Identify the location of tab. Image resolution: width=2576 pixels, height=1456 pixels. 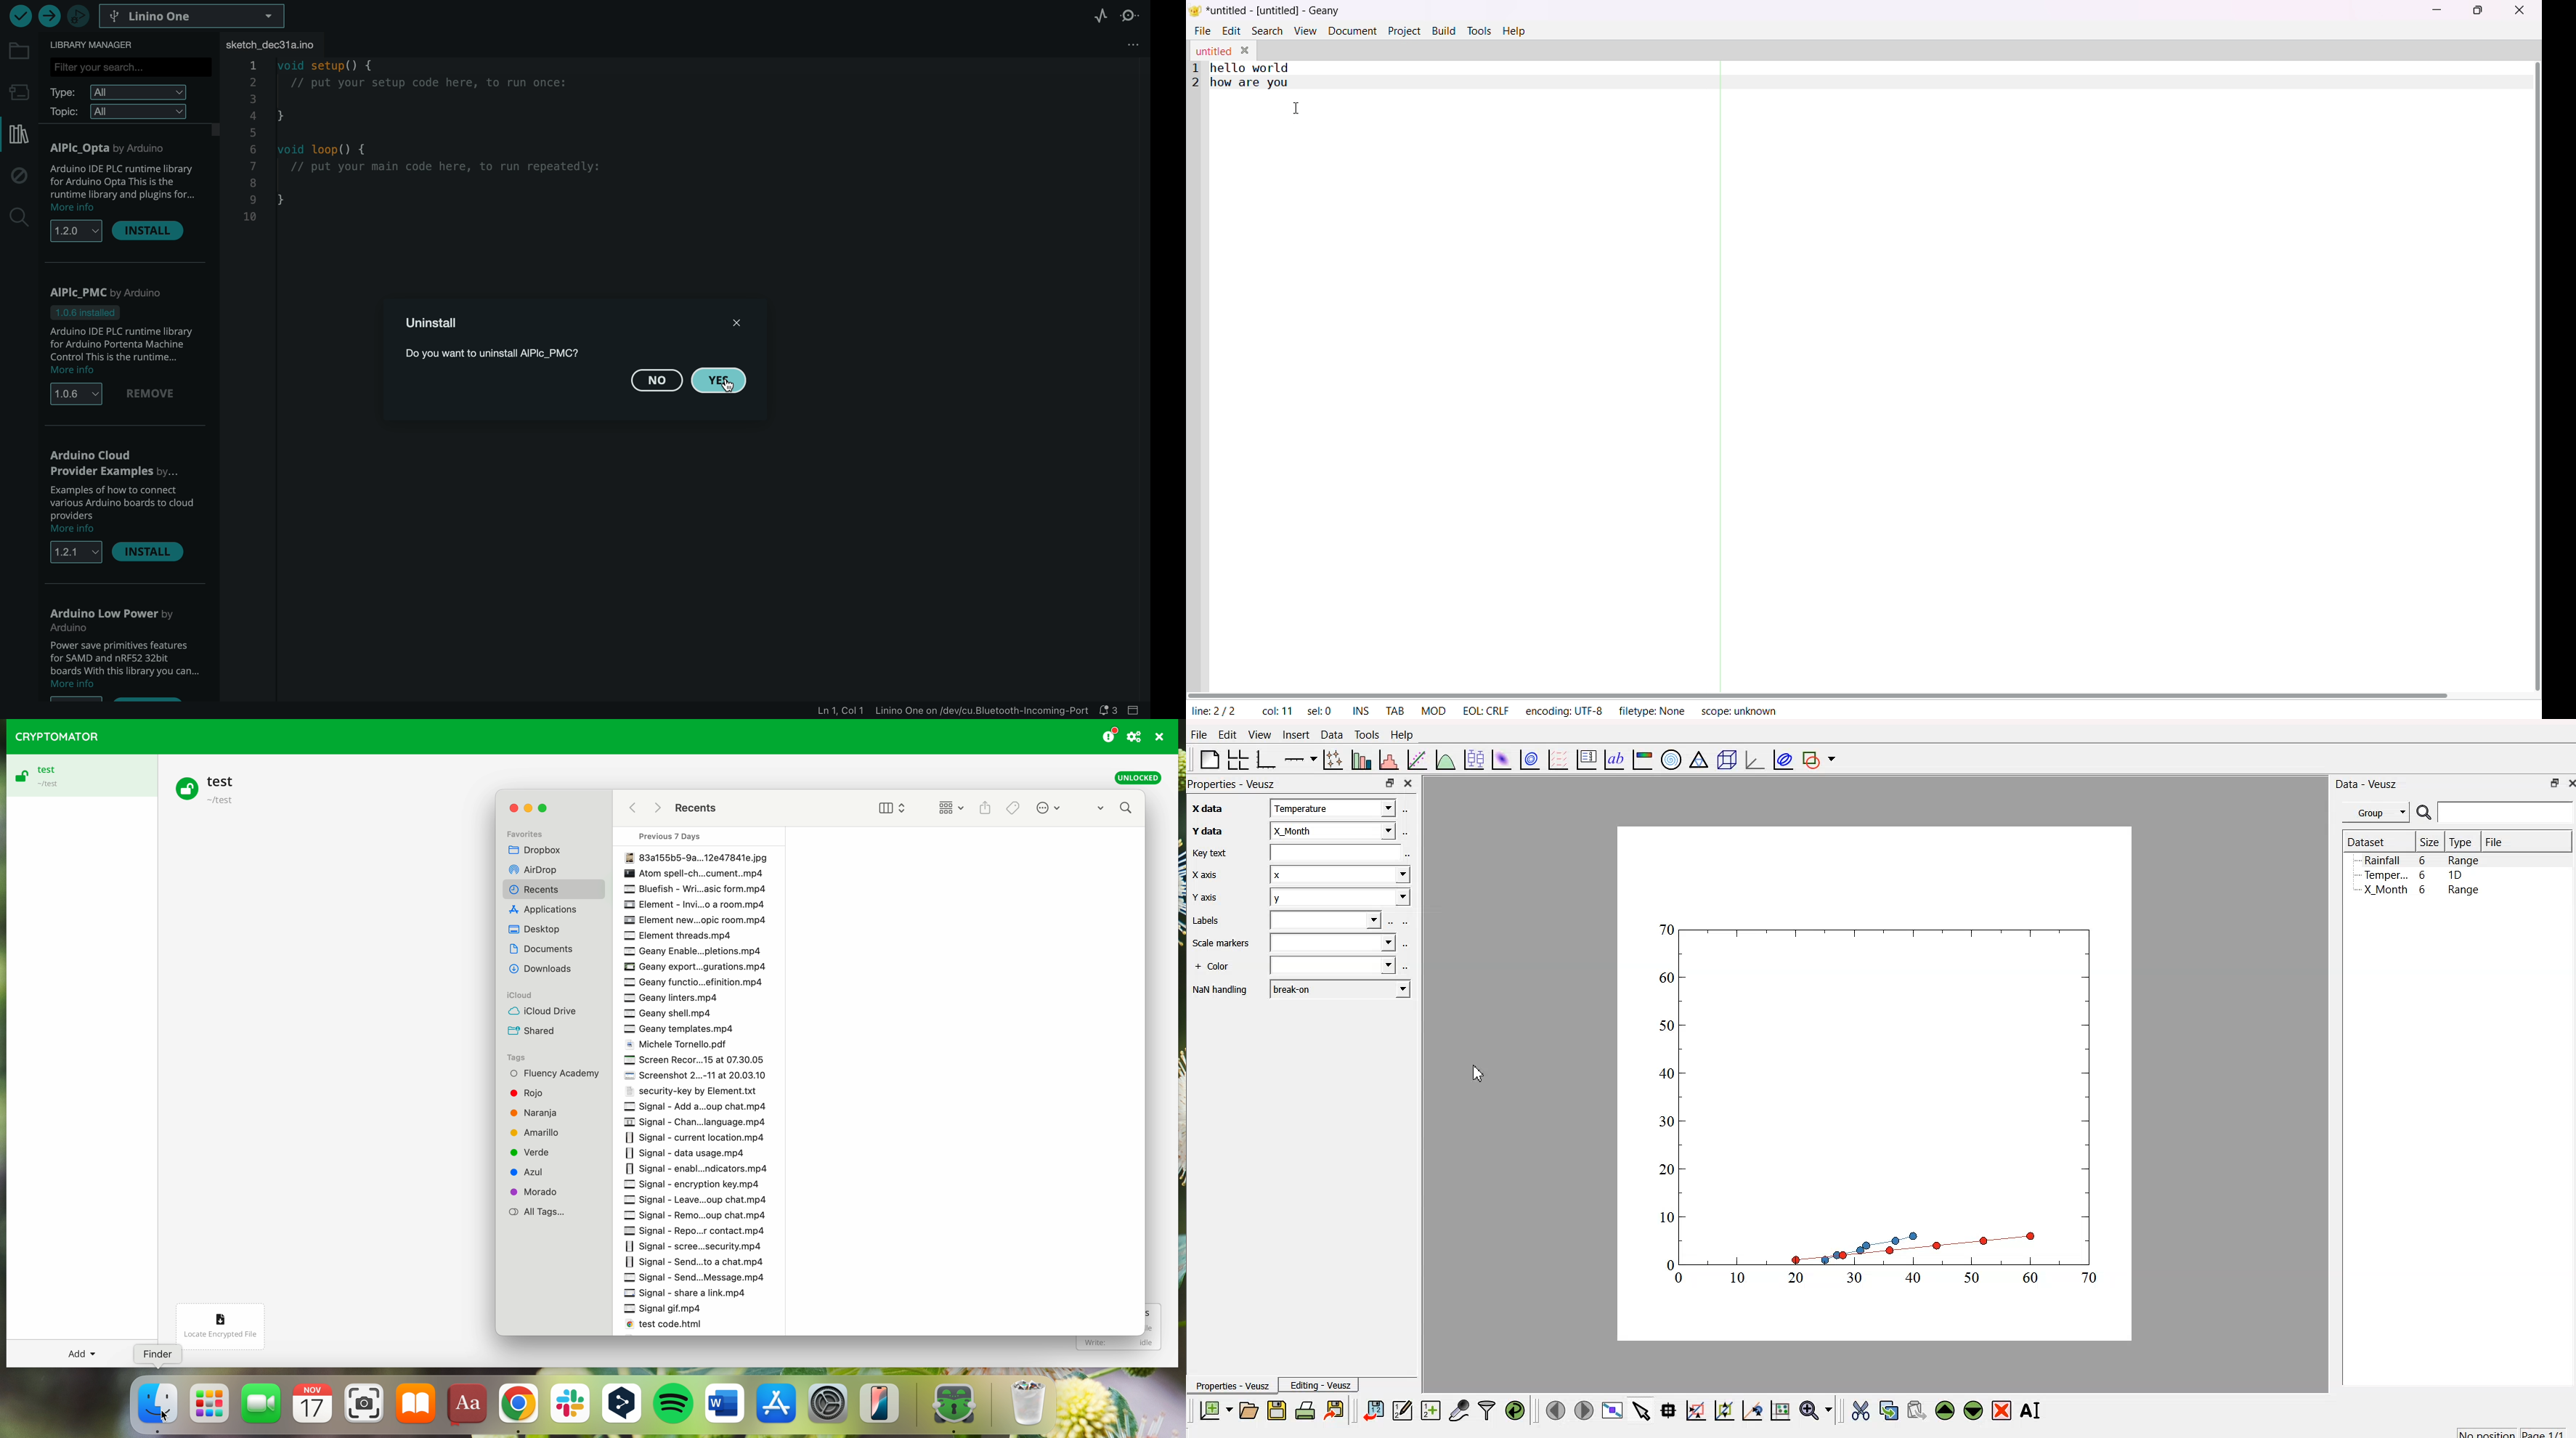
(1395, 708).